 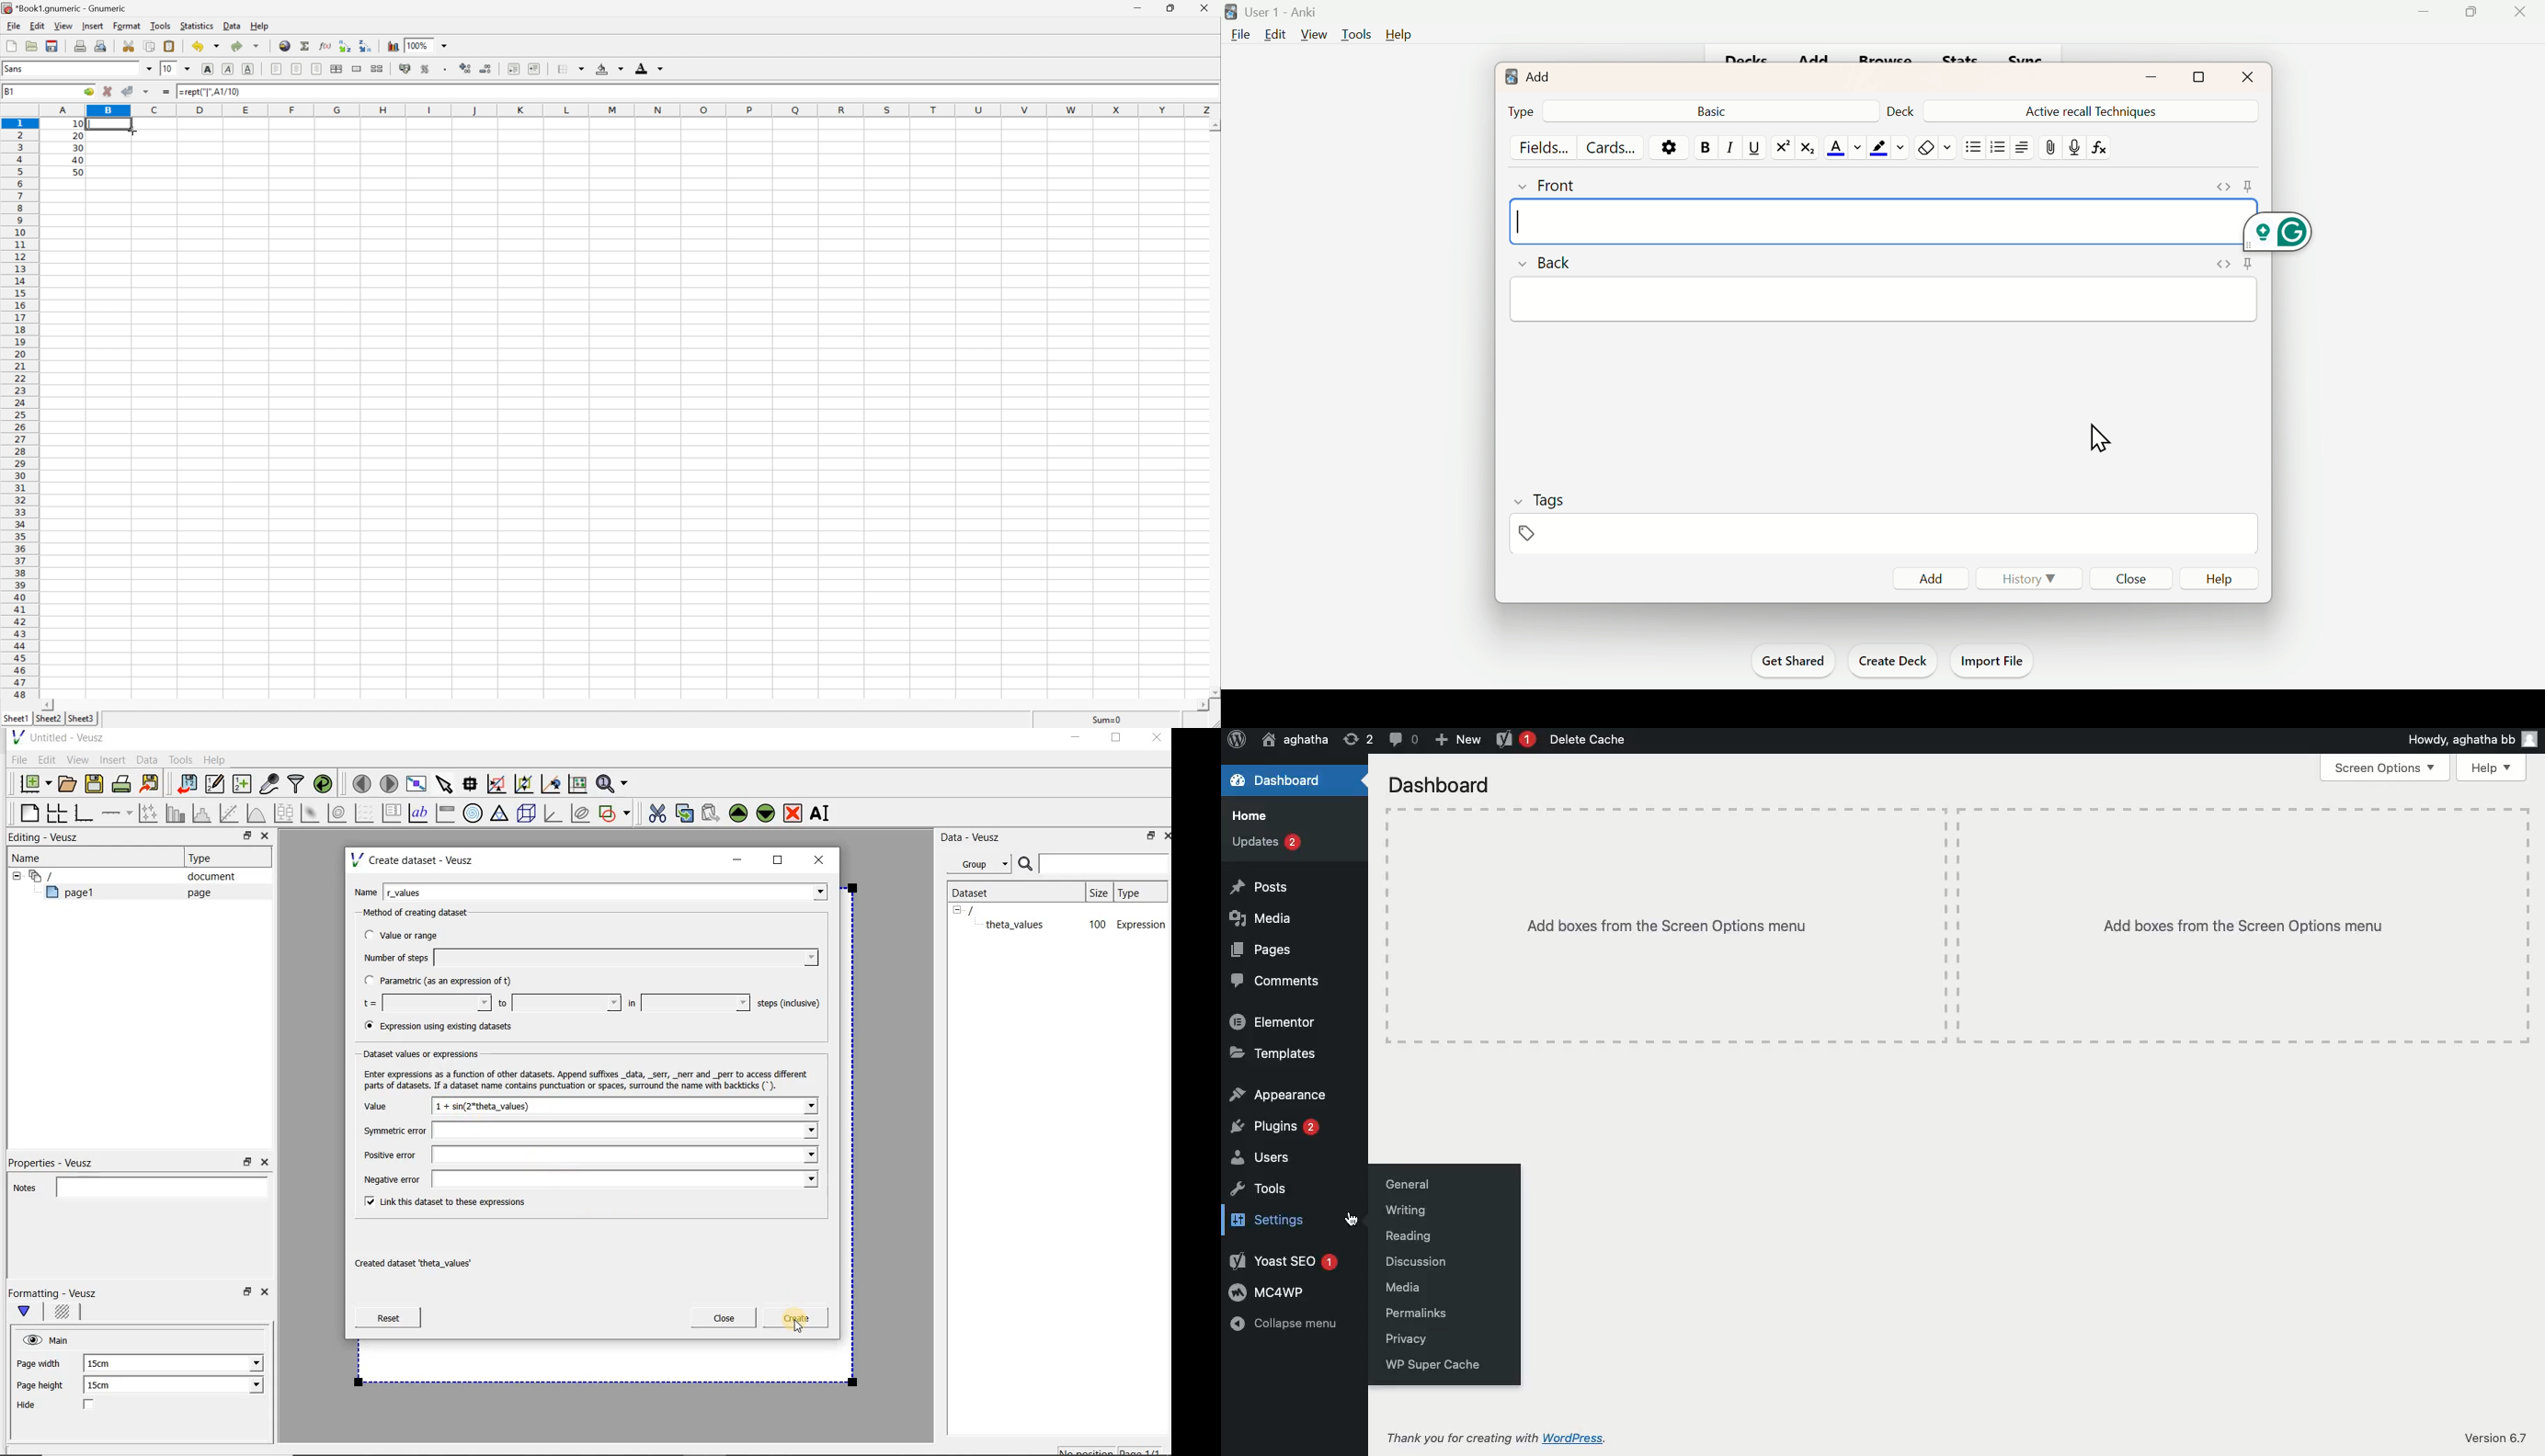 What do you see at coordinates (1096, 925) in the screenshot?
I see `100` at bounding box center [1096, 925].